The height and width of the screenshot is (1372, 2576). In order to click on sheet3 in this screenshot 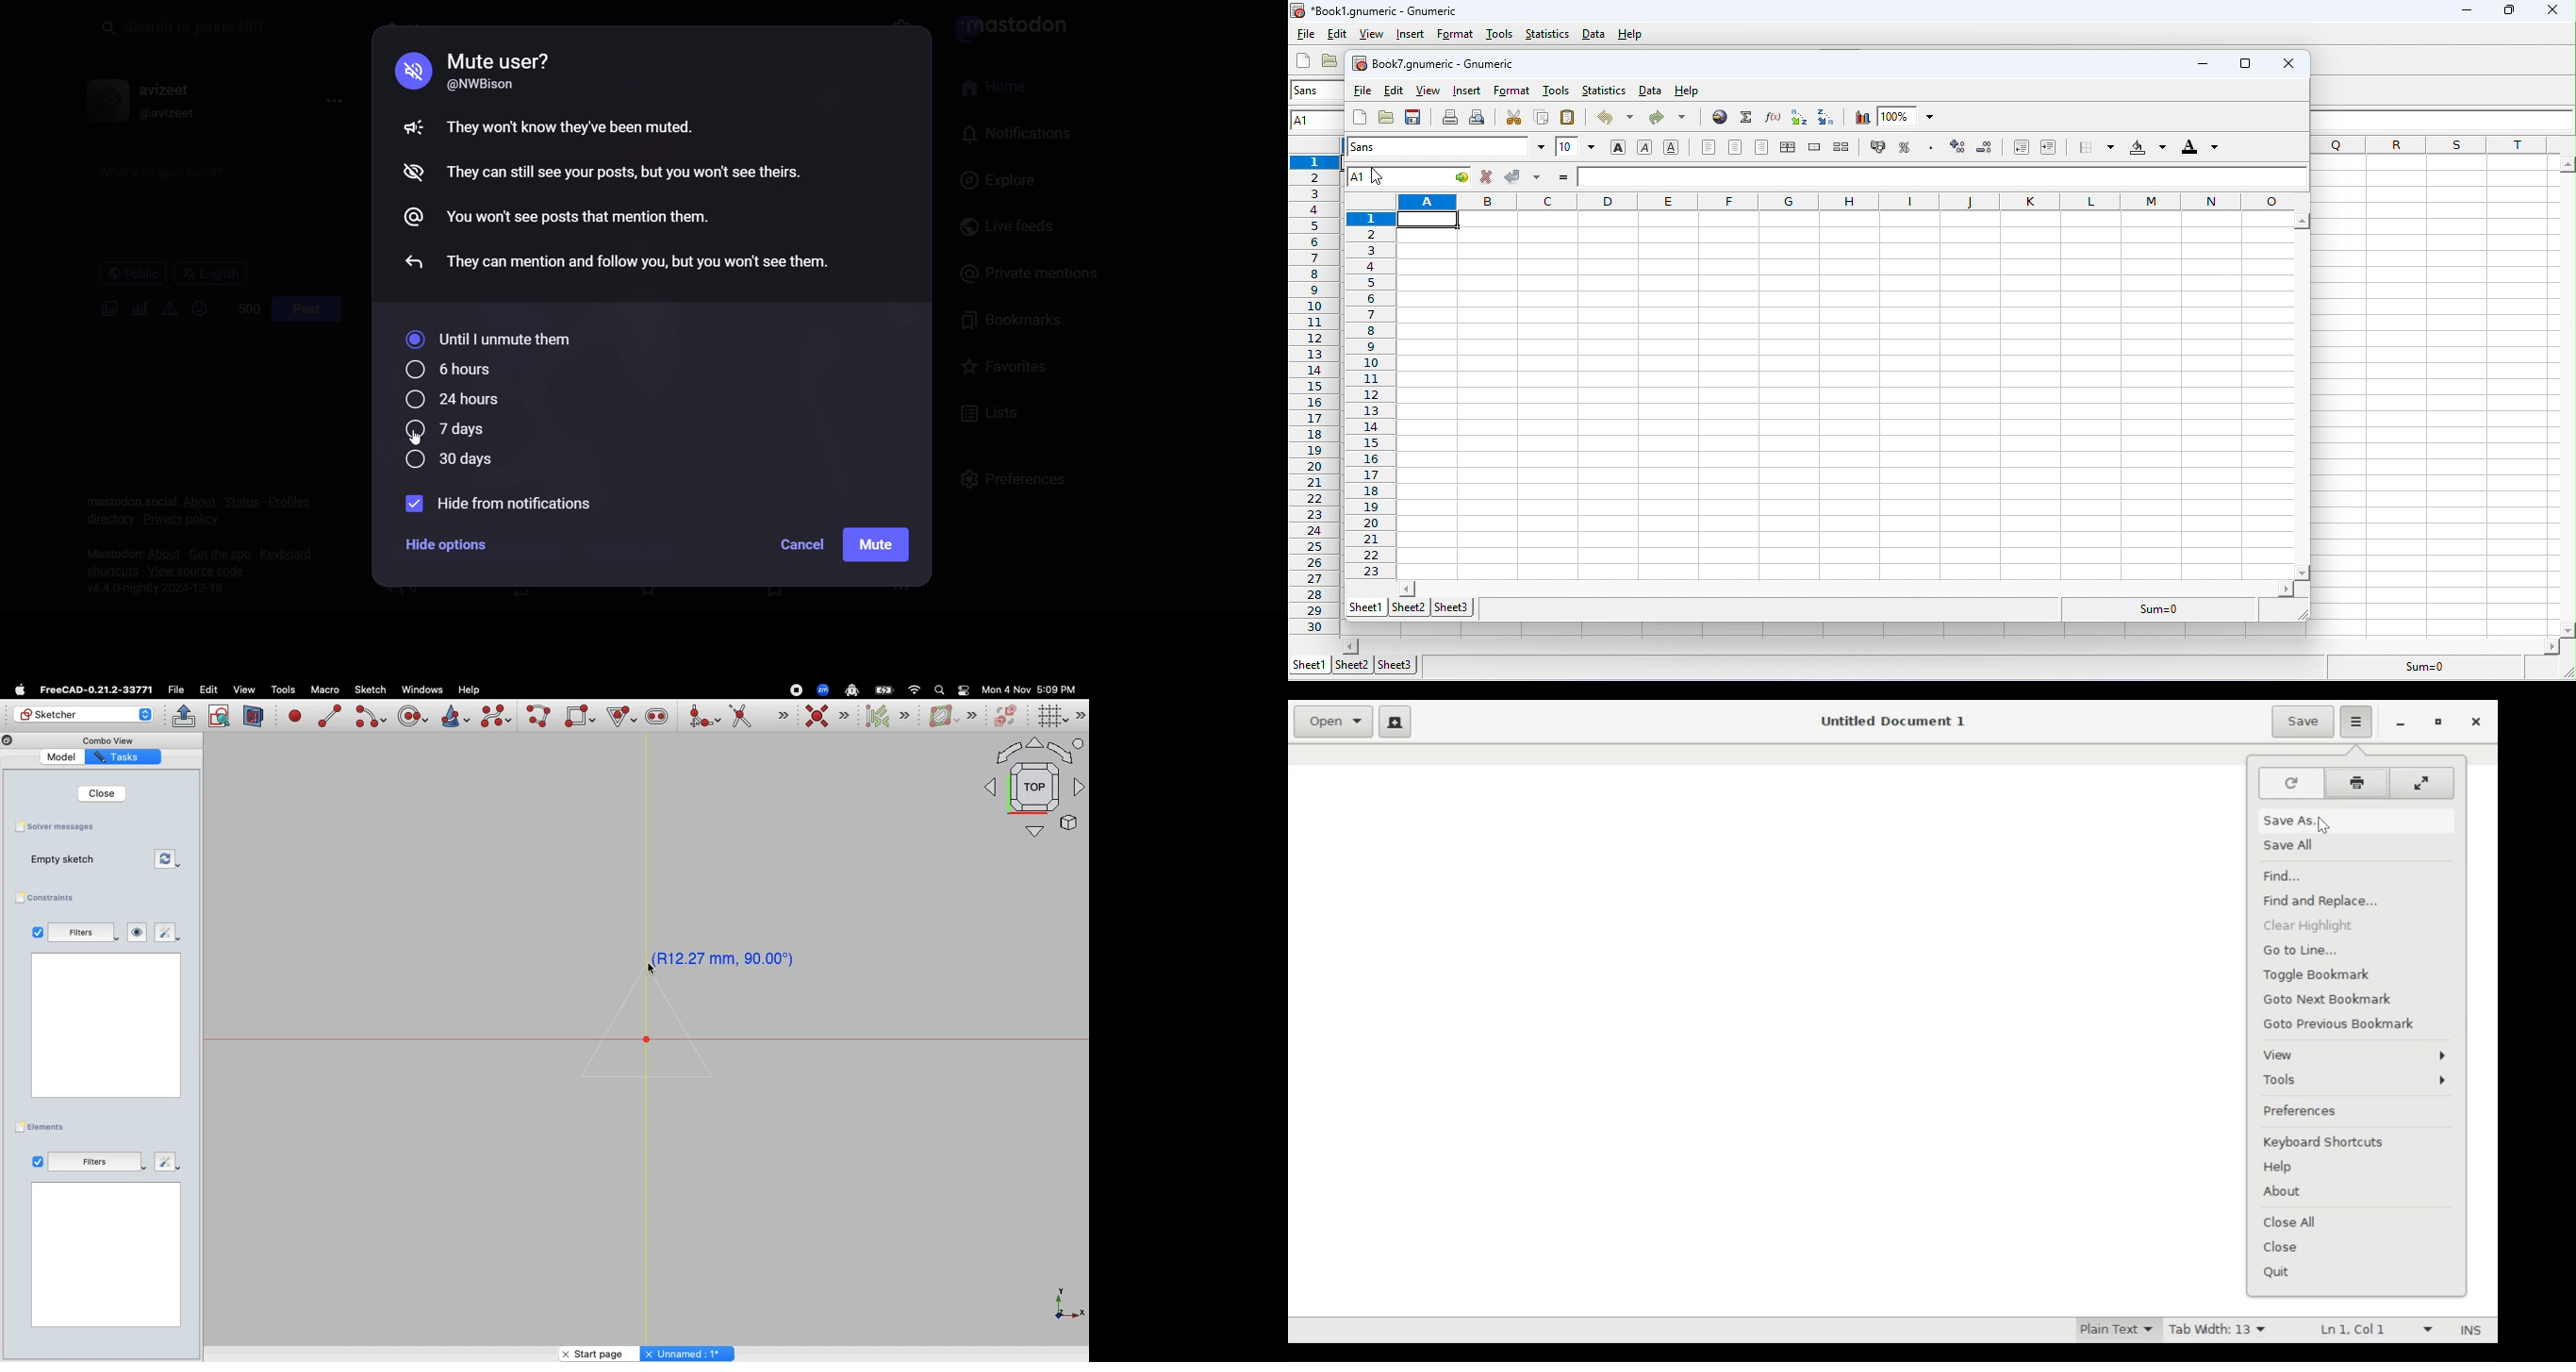, I will do `click(1396, 665)`.